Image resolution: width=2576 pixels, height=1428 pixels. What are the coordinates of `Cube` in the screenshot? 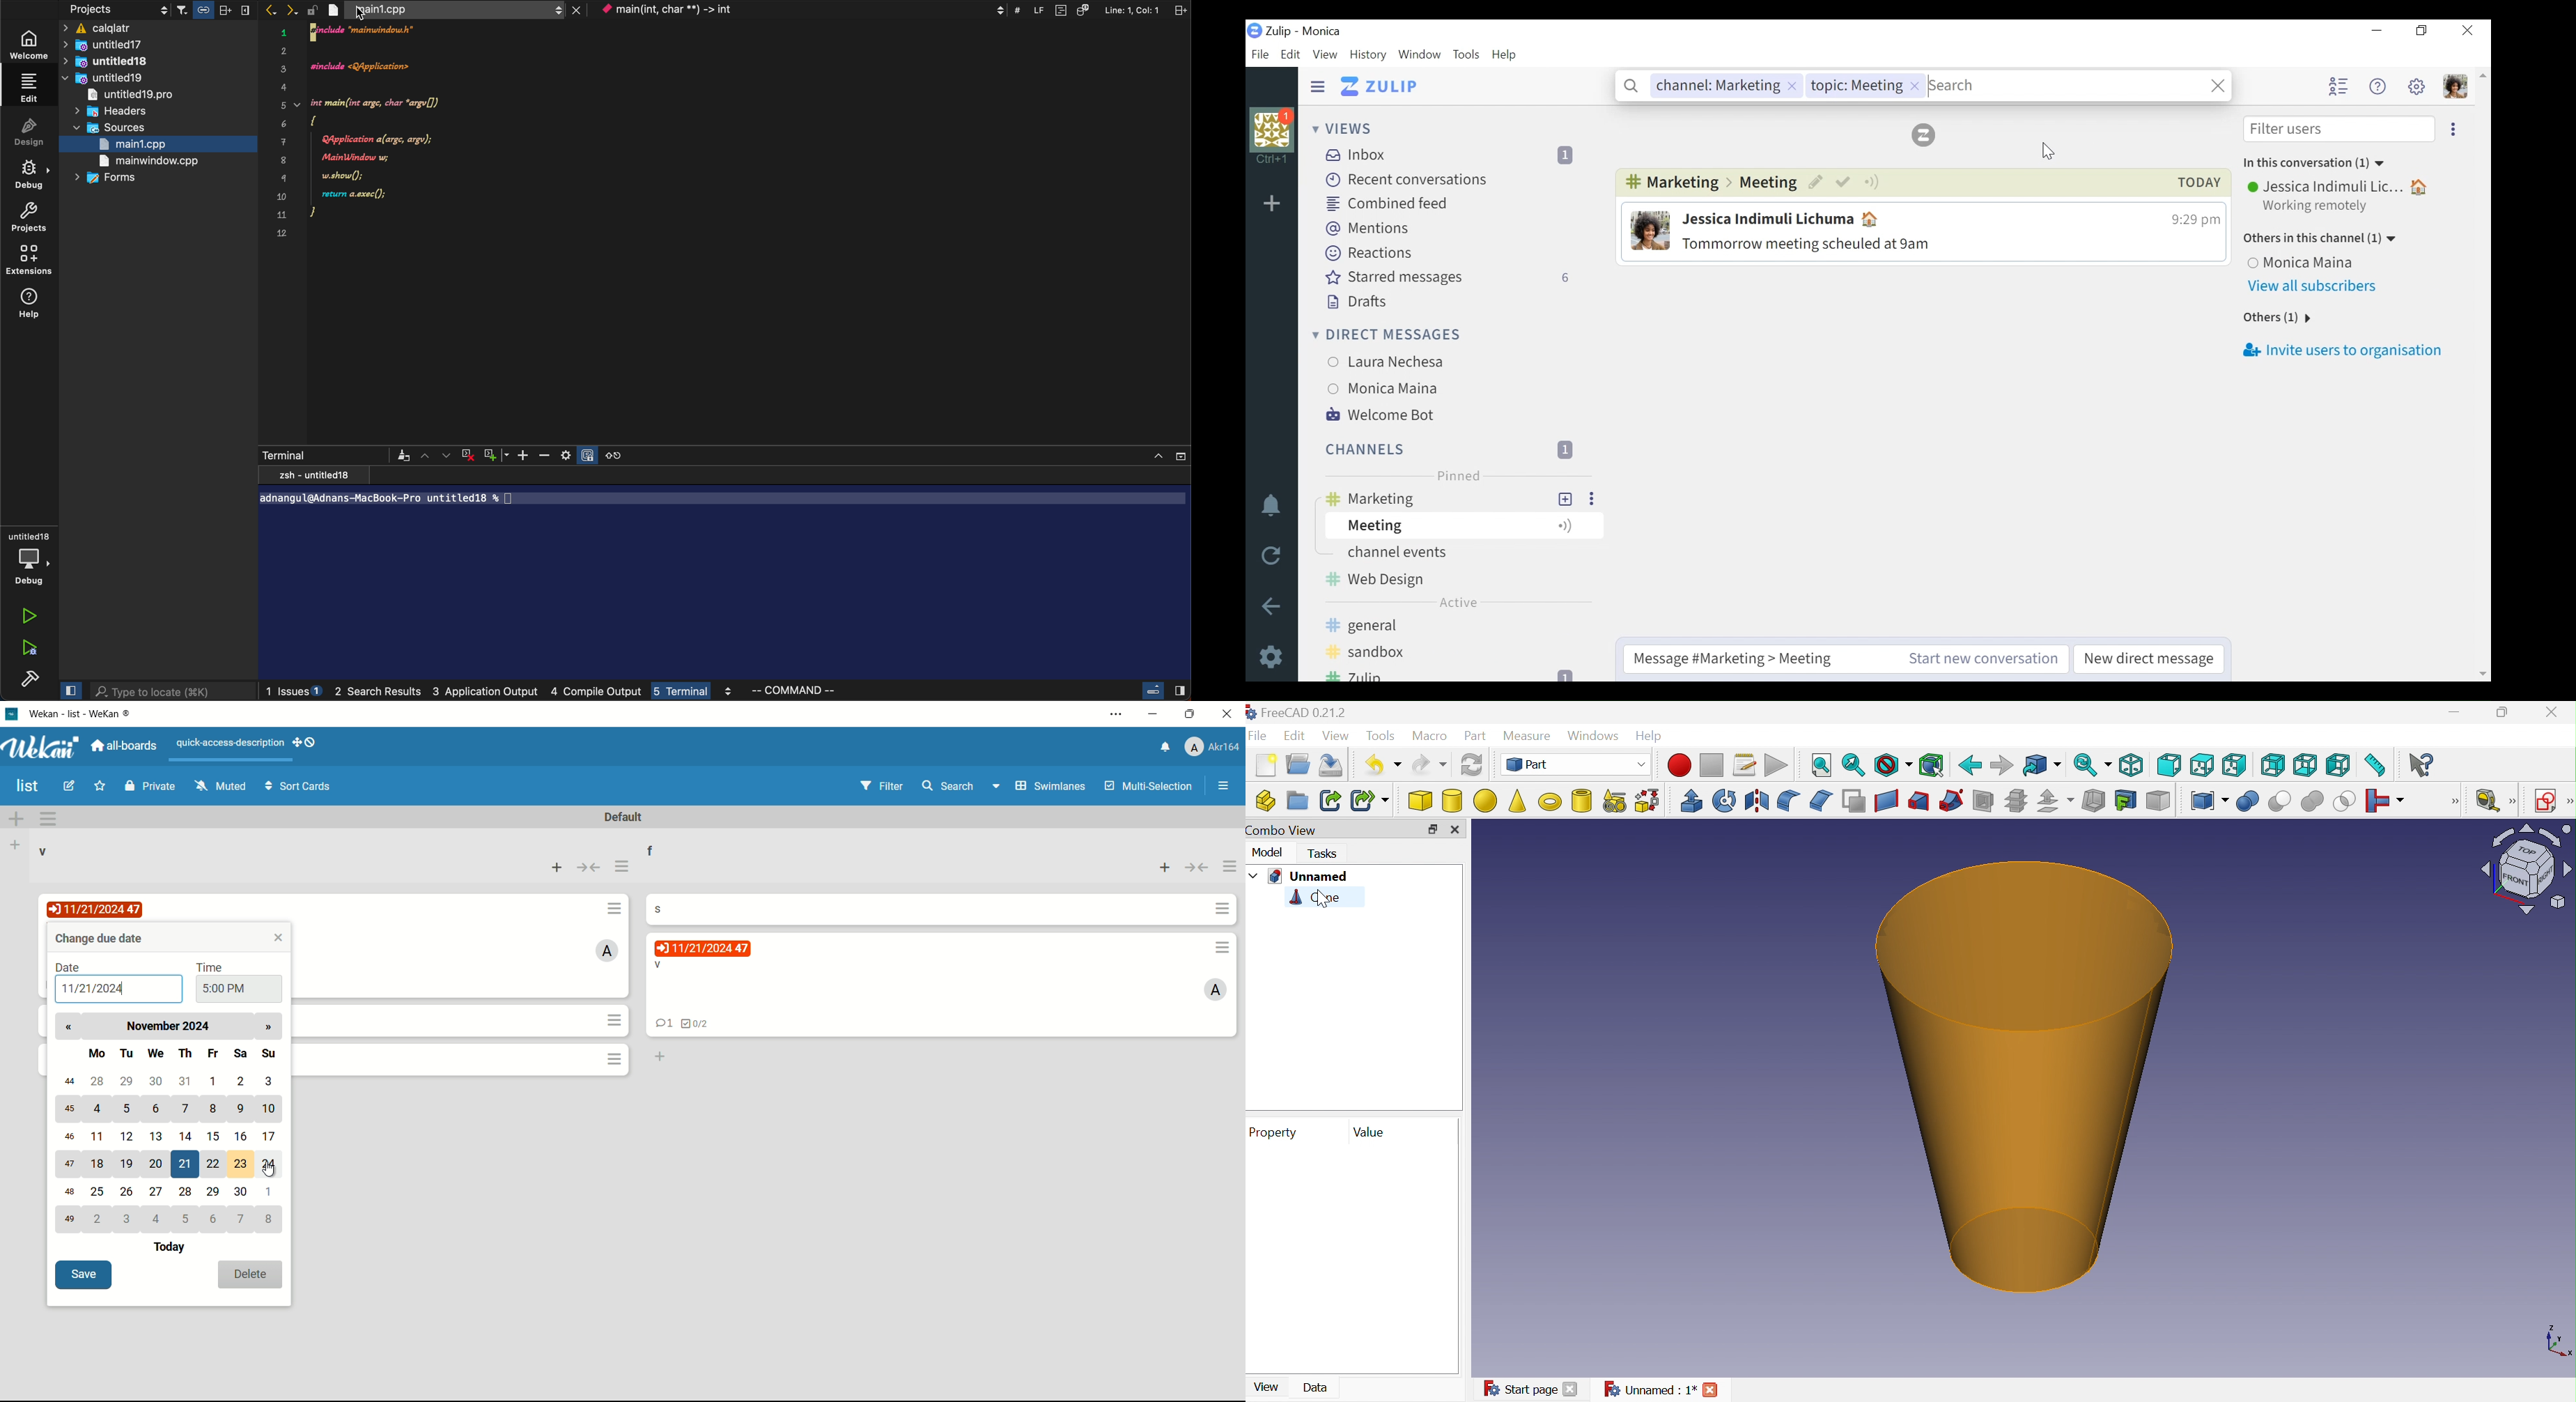 It's located at (1420, 802).